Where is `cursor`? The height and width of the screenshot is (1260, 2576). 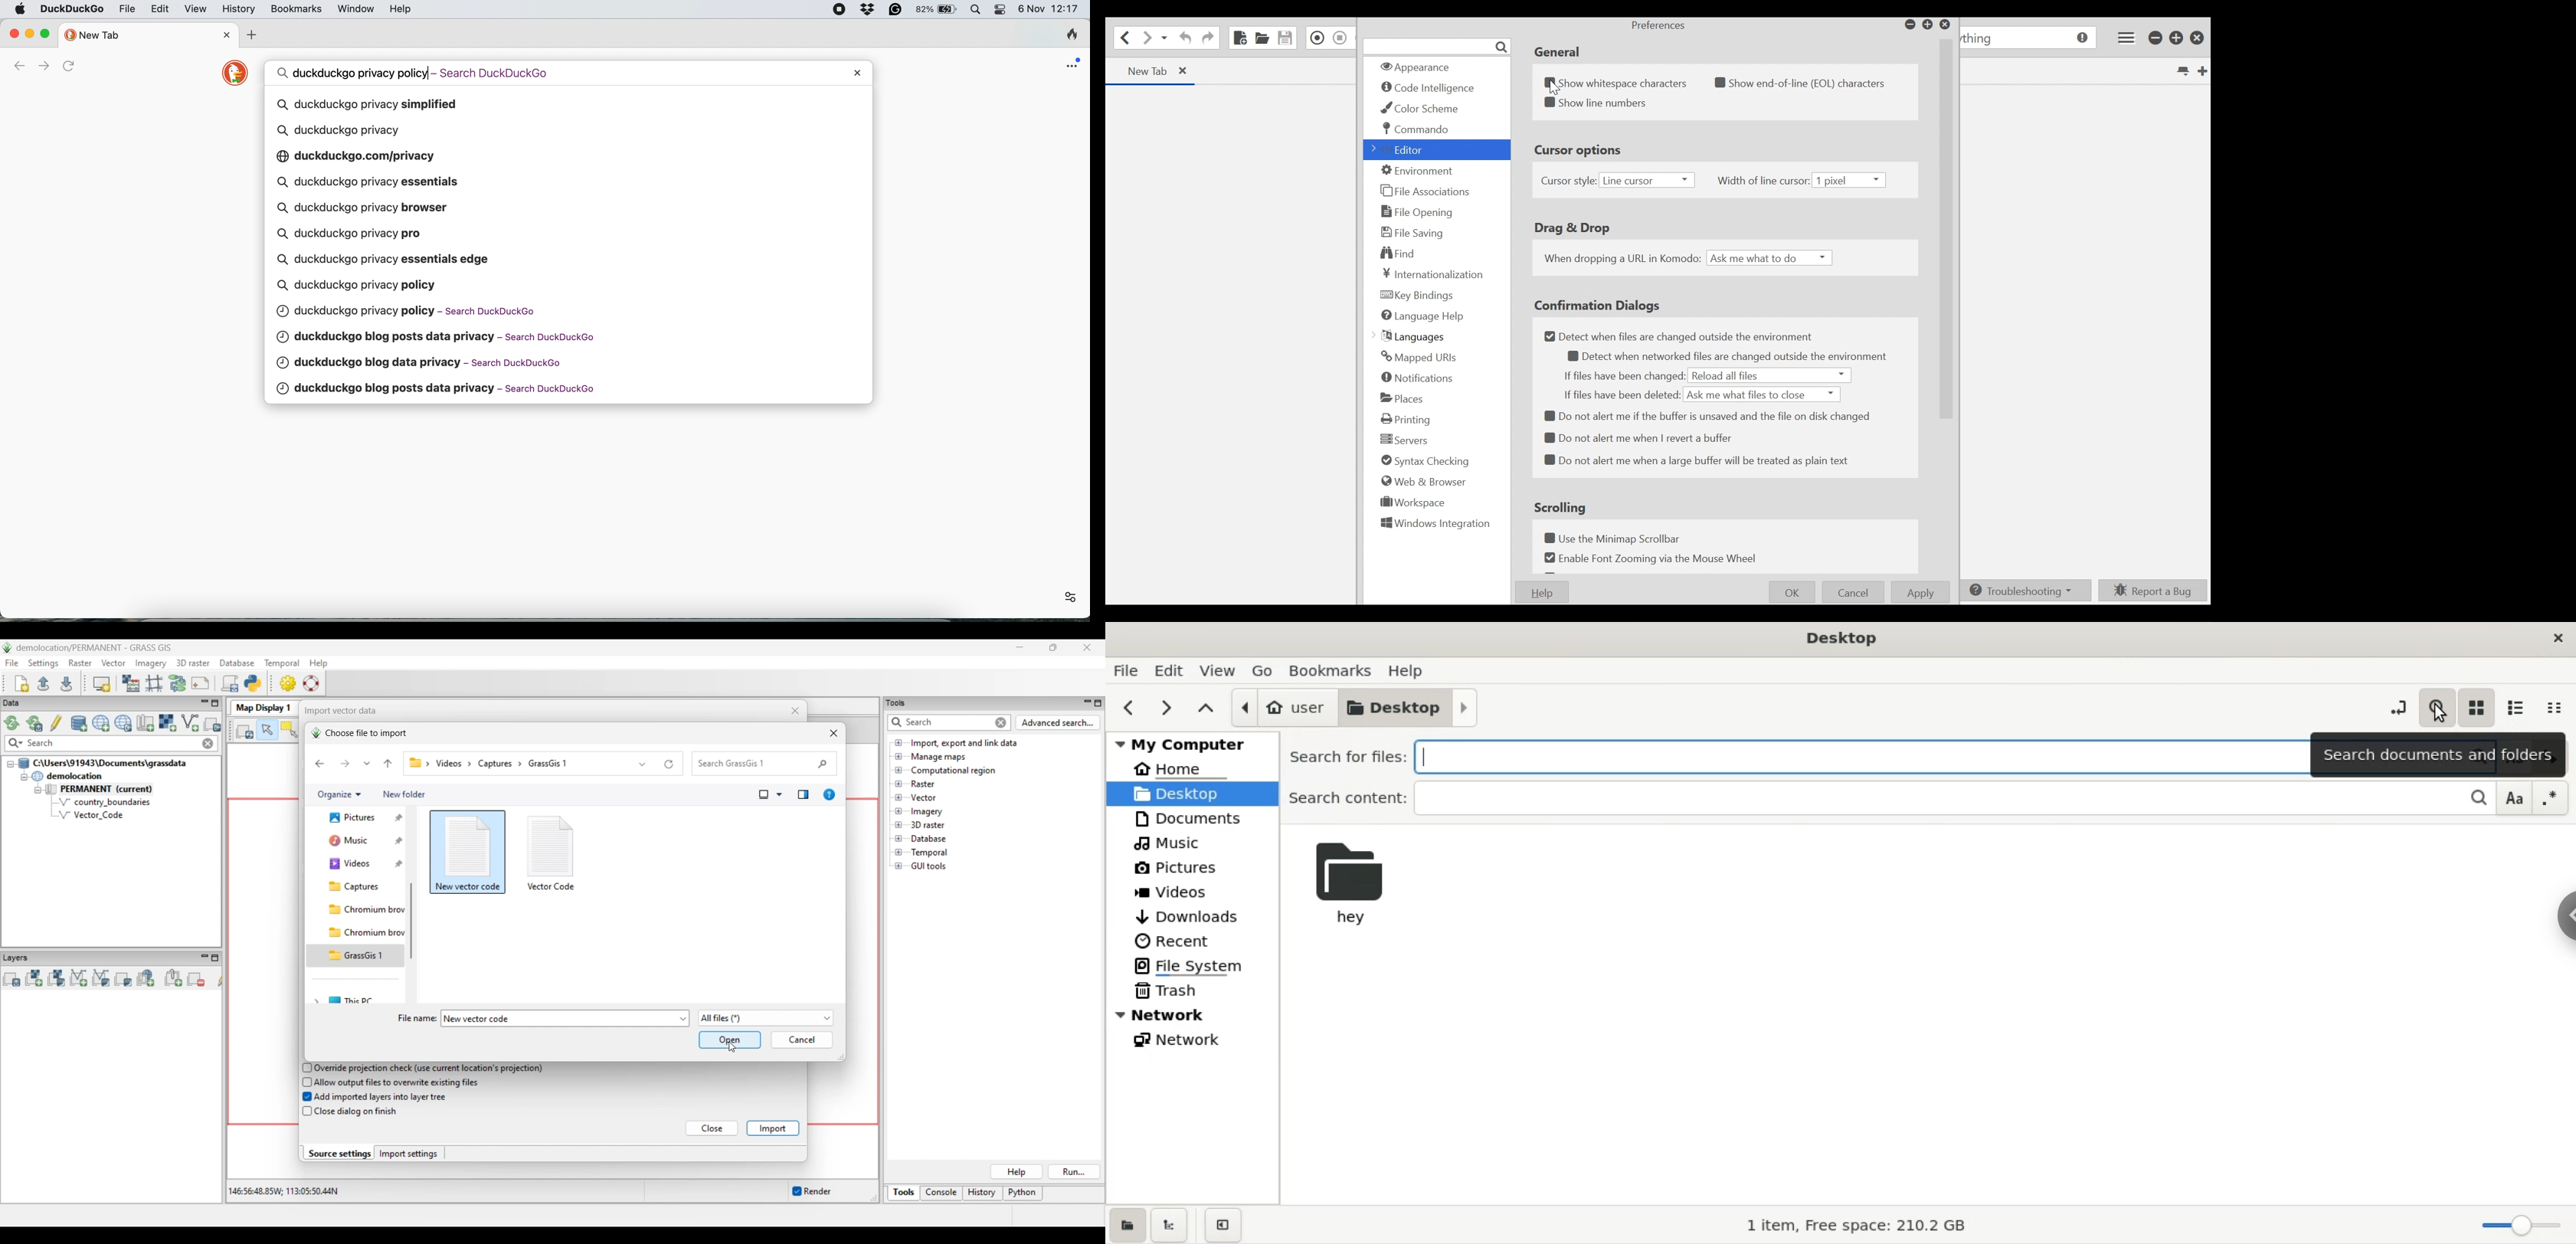 cursor is located at coordinates (2438, 714).